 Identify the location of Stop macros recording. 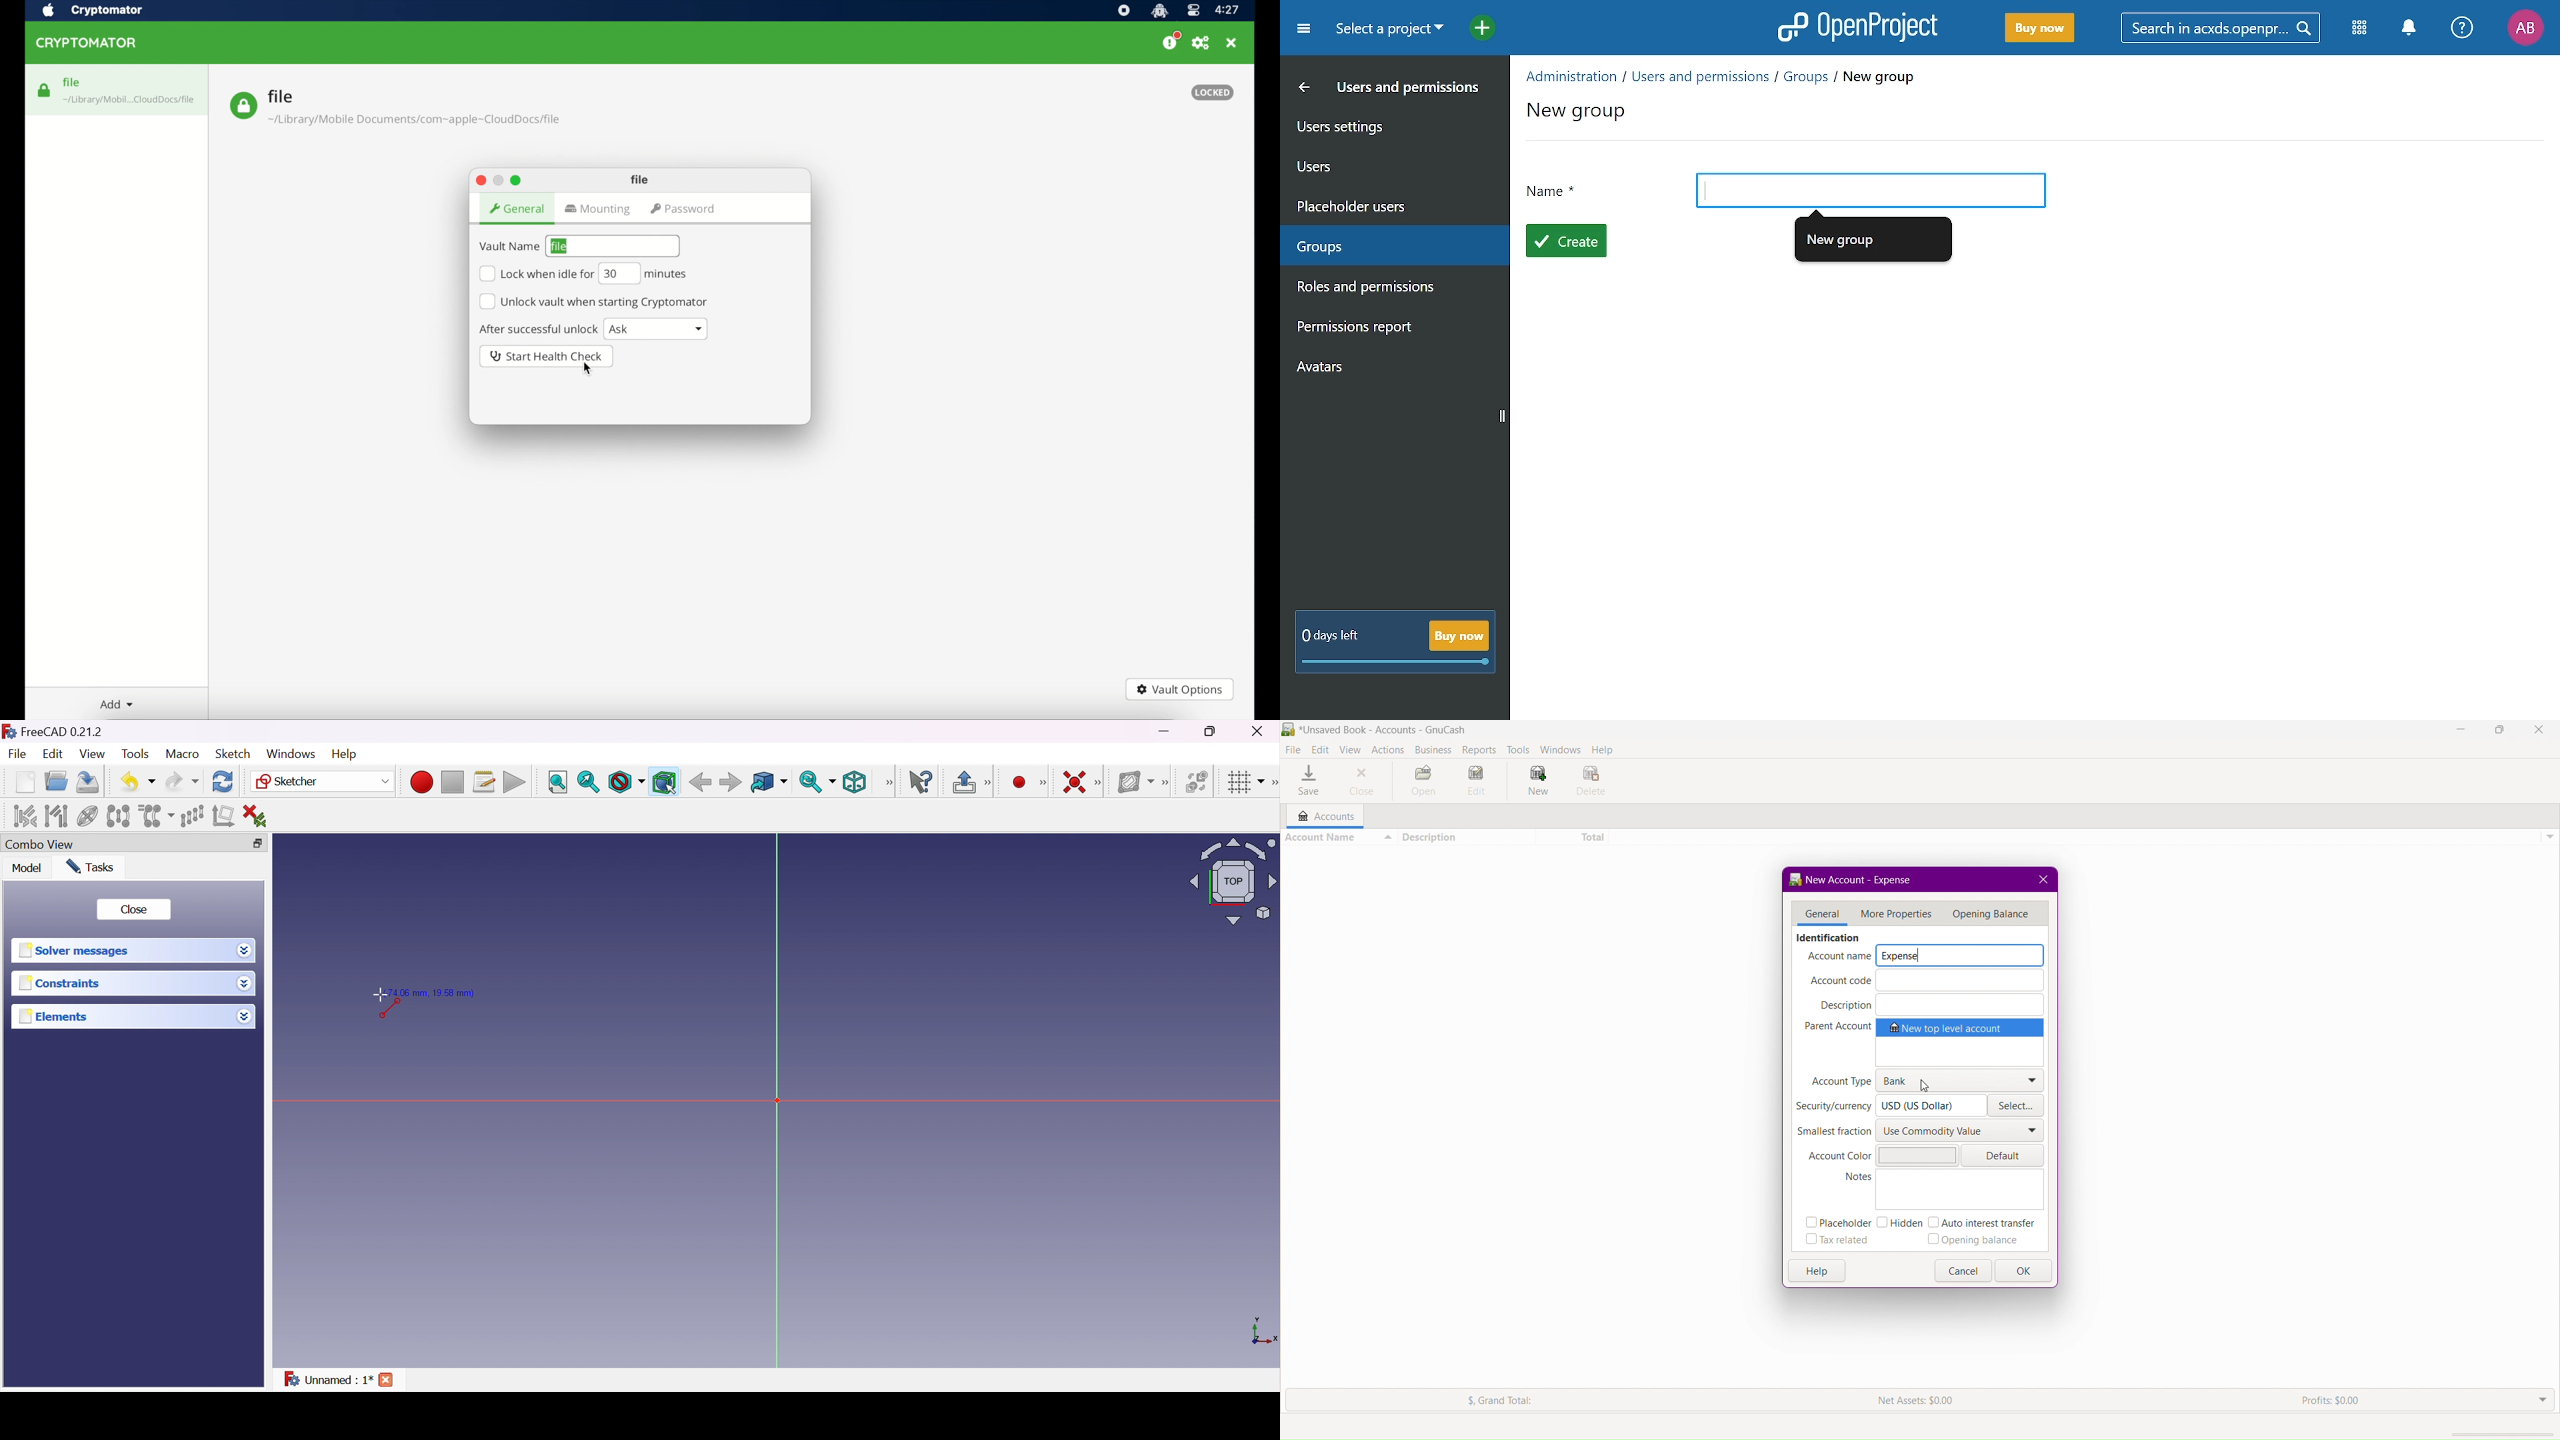
(452, 783).